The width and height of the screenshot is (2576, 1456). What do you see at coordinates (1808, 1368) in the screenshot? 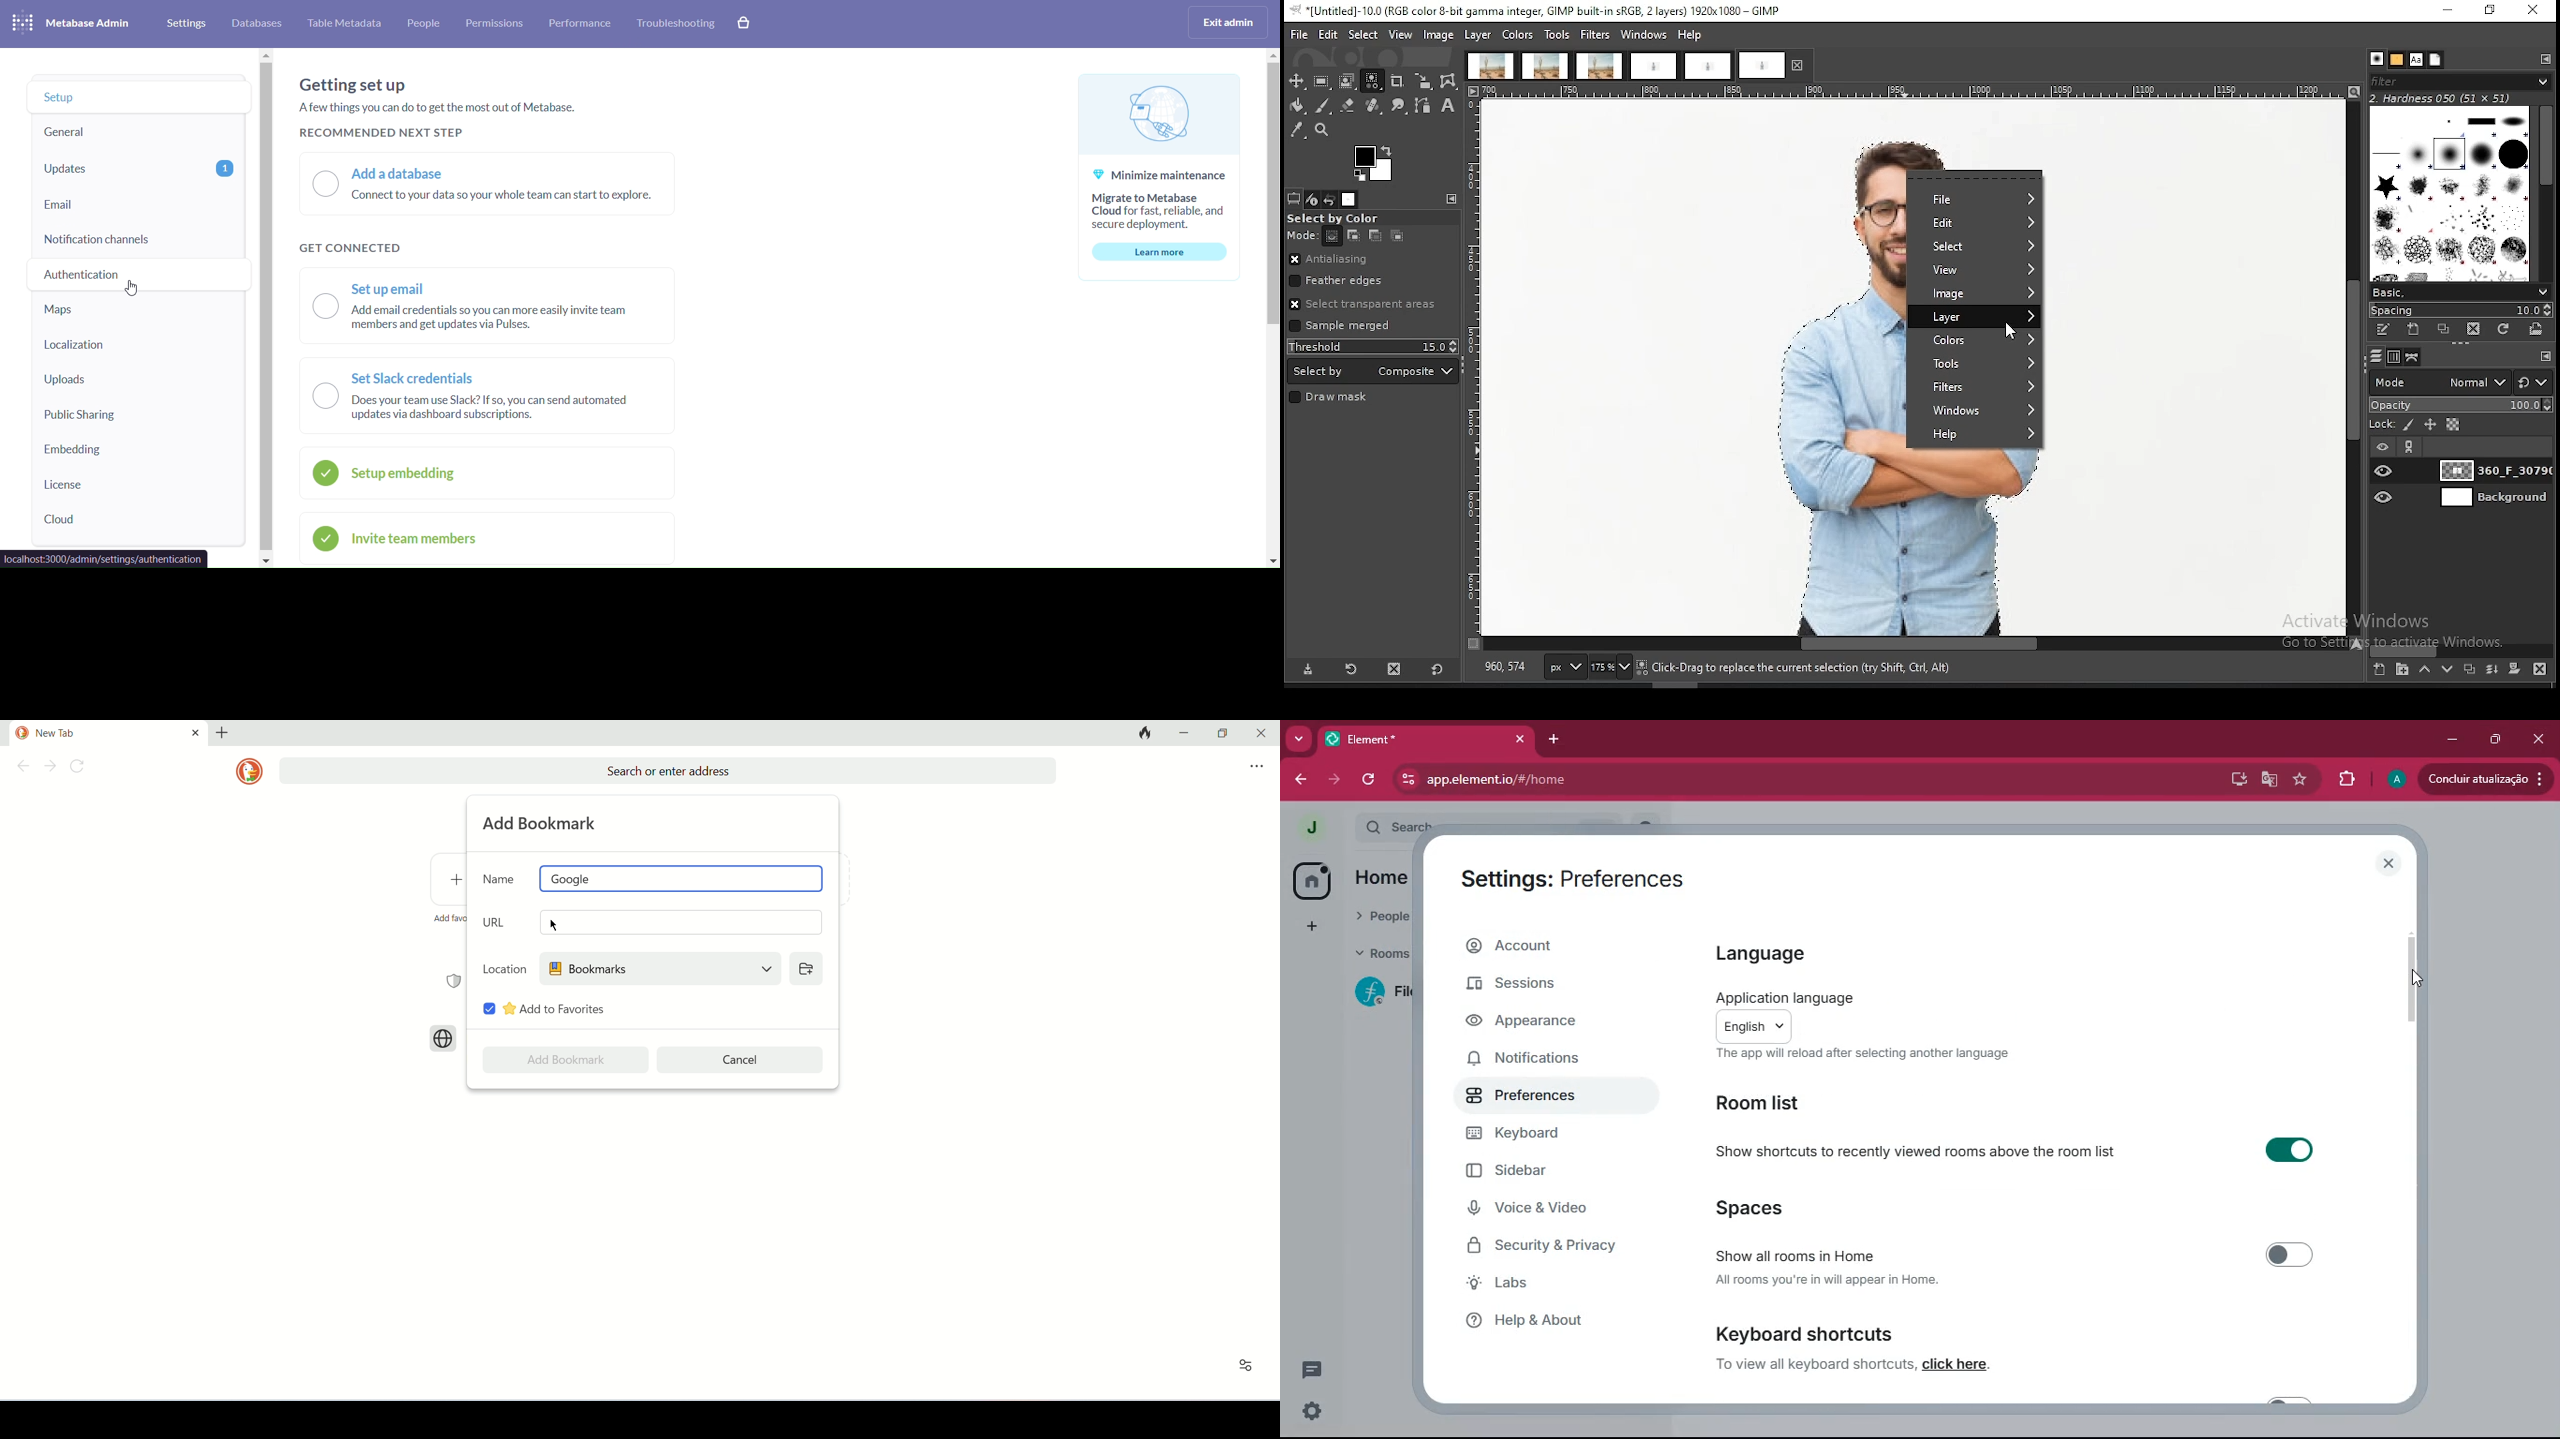
I see `to view all keyboard shortcuts. click here` at bounding box center [1808, 1368].